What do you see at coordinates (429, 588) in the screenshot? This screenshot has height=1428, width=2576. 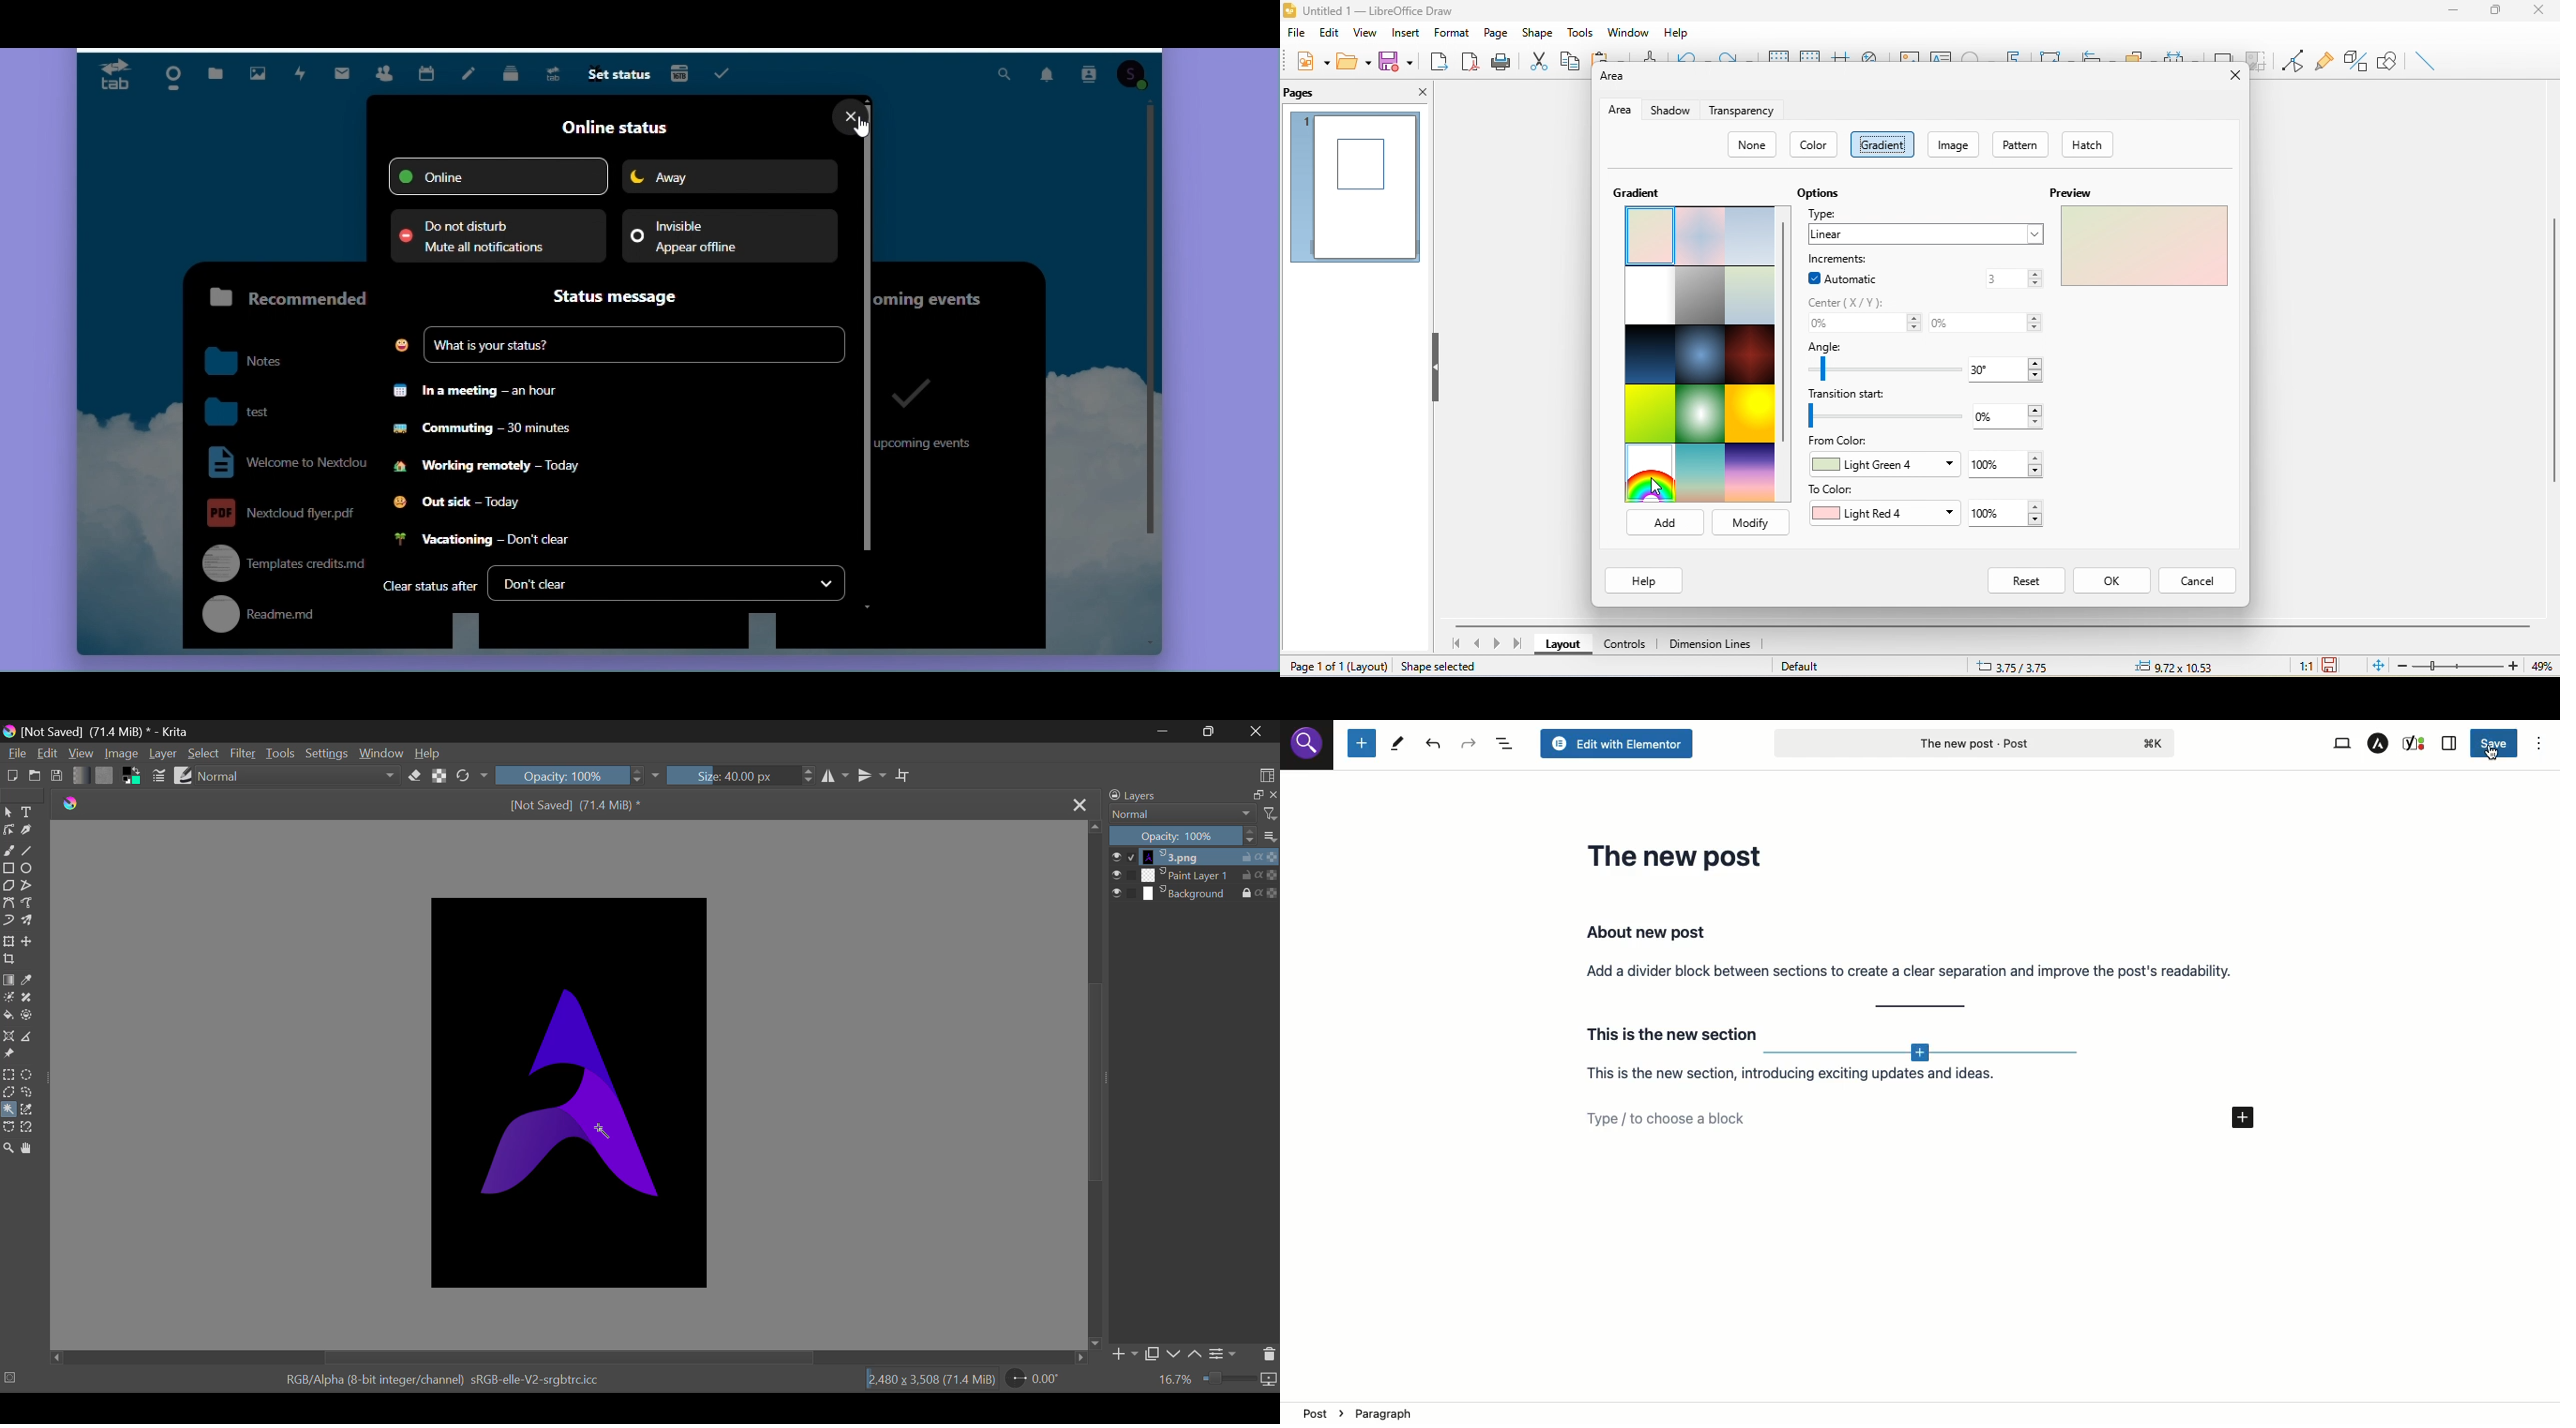 I see `Clear status after` at bounding box center [429, 588].